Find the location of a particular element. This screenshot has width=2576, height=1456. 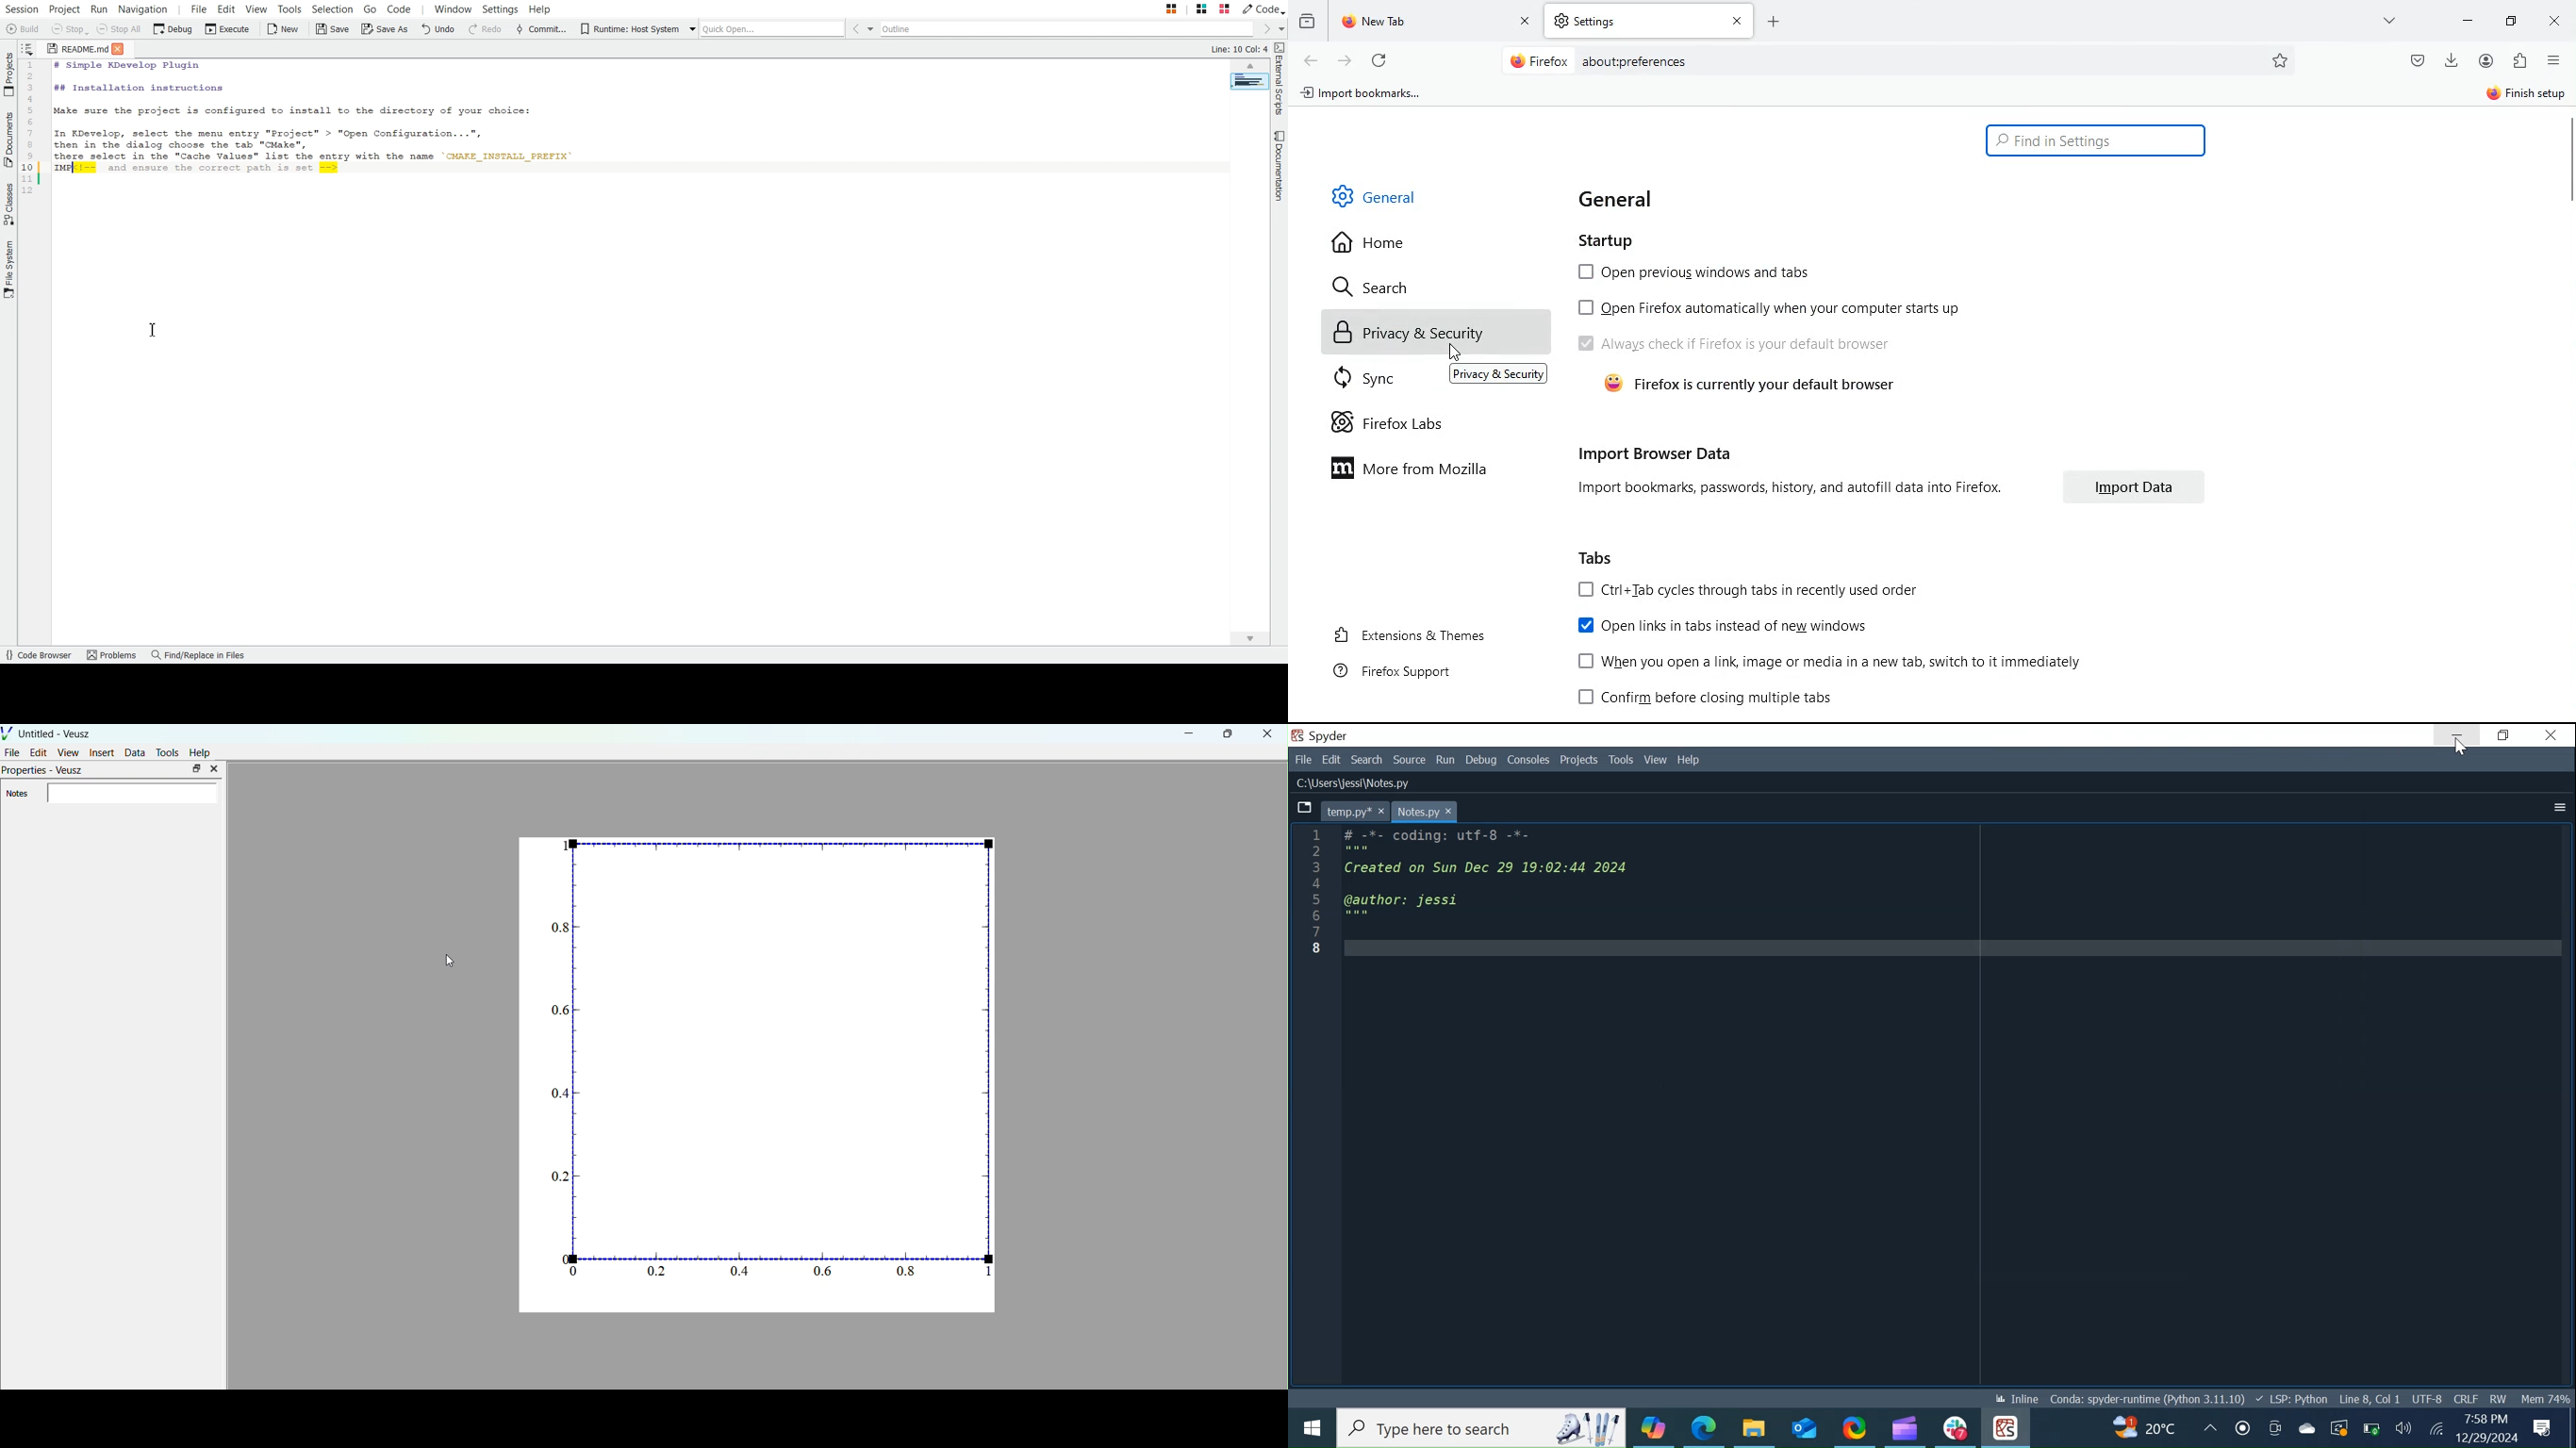

Microsoft Edge is located at coordinates (1704, 1426).